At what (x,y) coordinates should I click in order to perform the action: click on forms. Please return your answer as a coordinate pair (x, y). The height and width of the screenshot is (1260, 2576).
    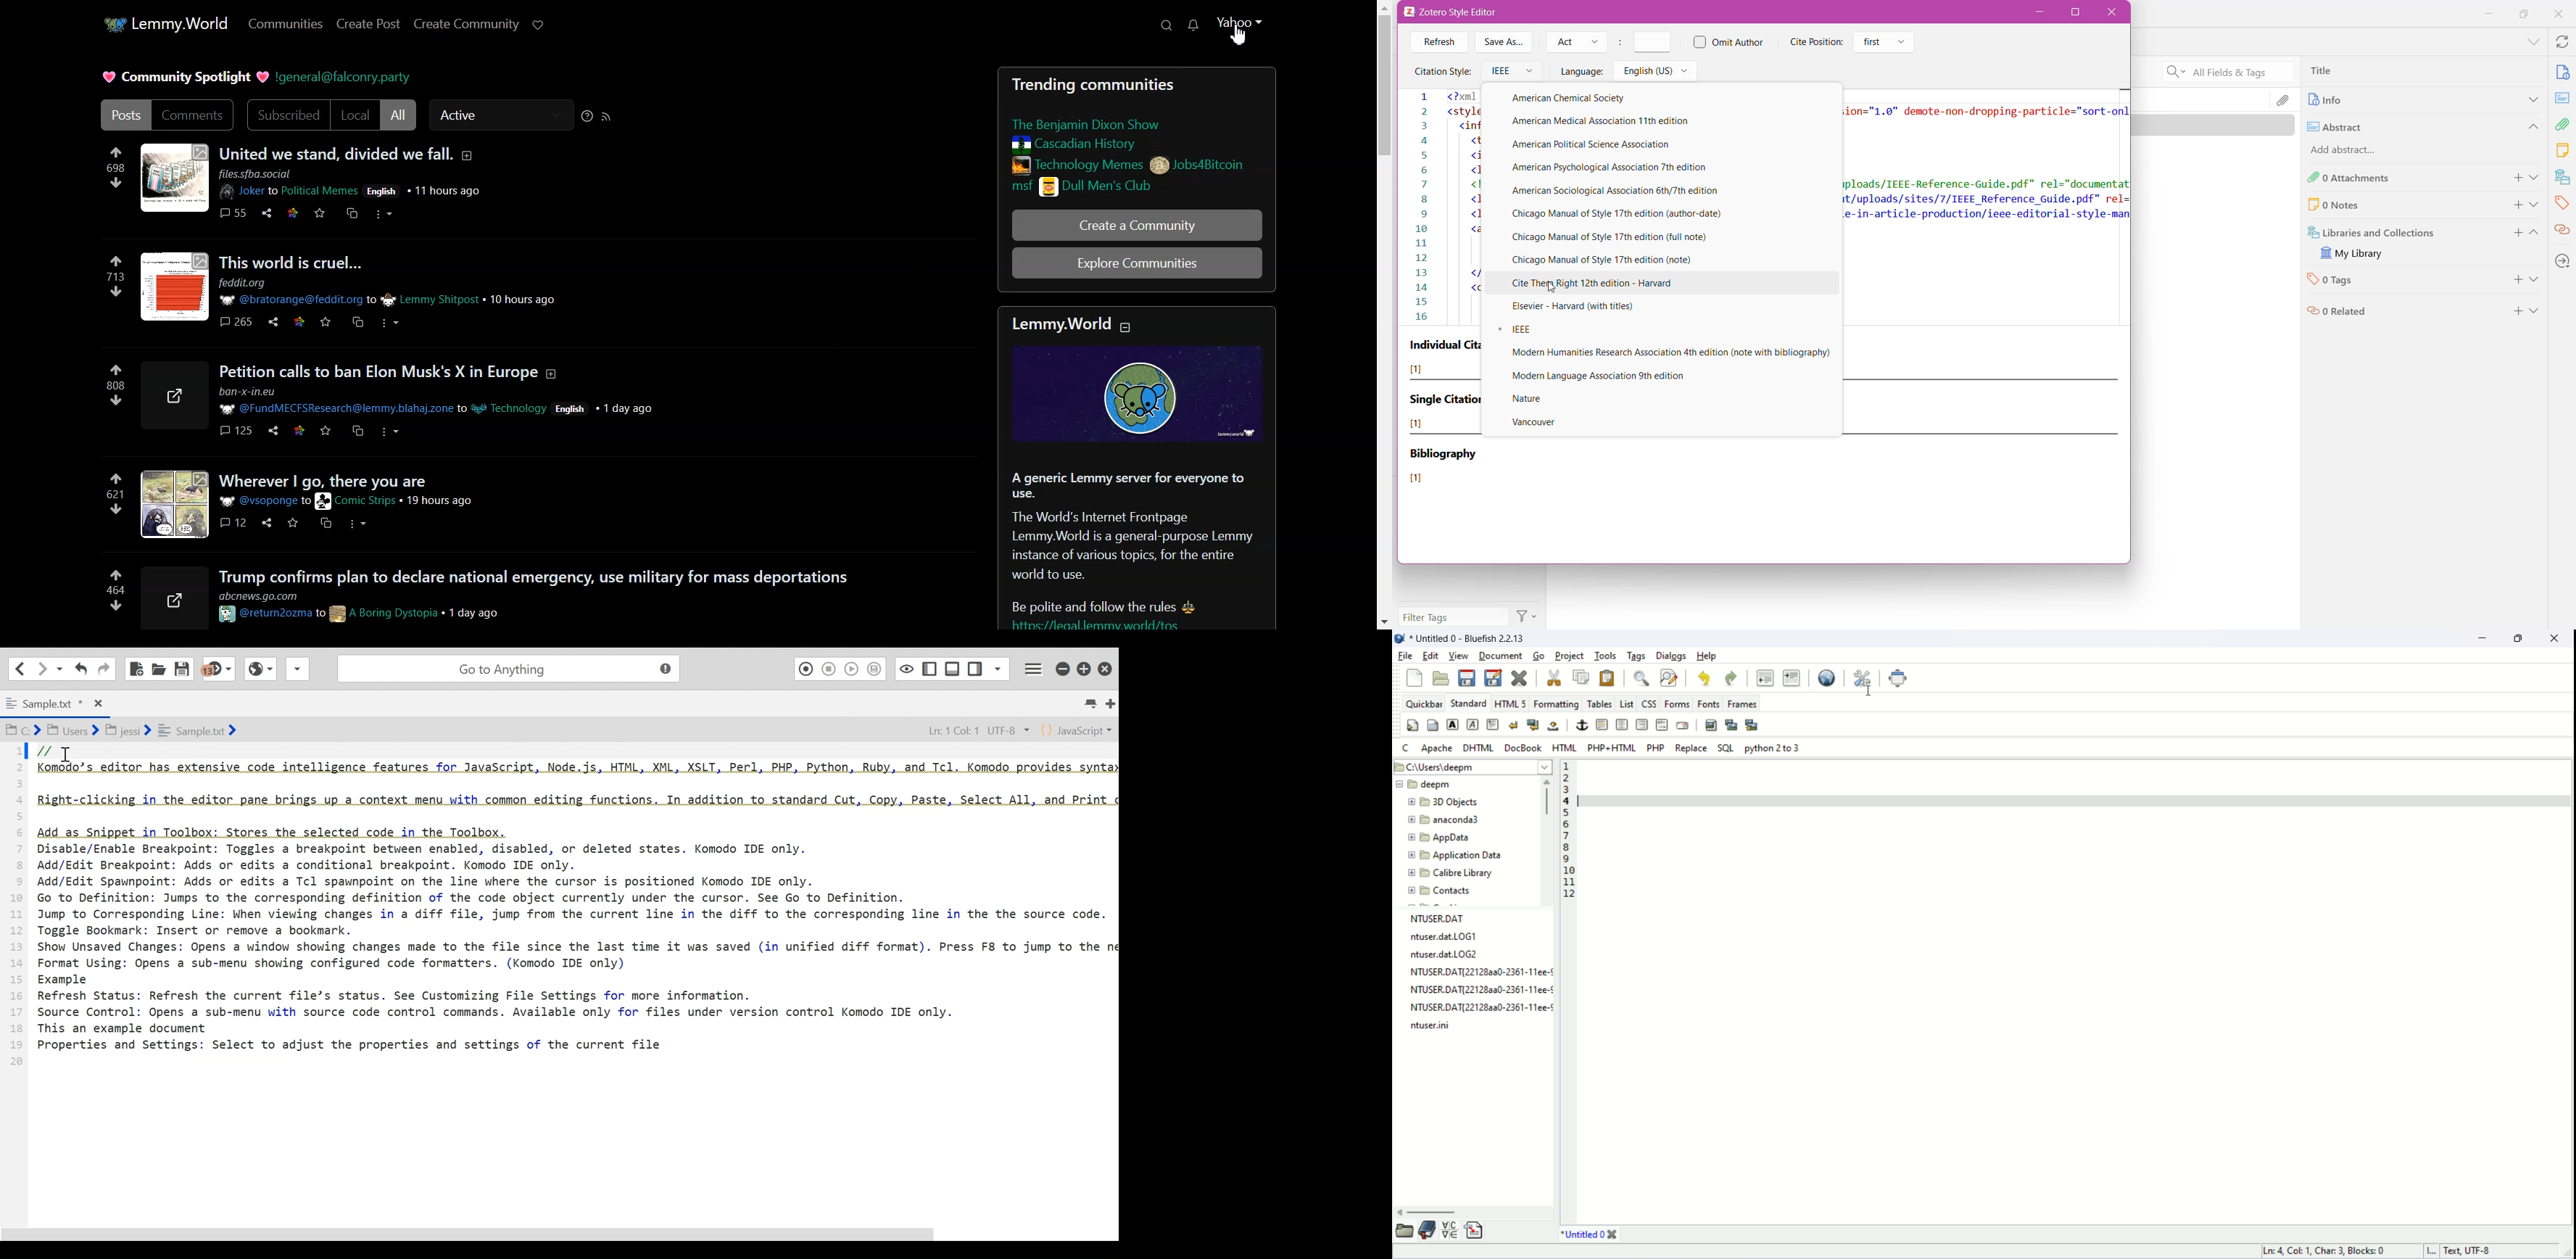
    Looking at the image, I should click on (1678, 702).